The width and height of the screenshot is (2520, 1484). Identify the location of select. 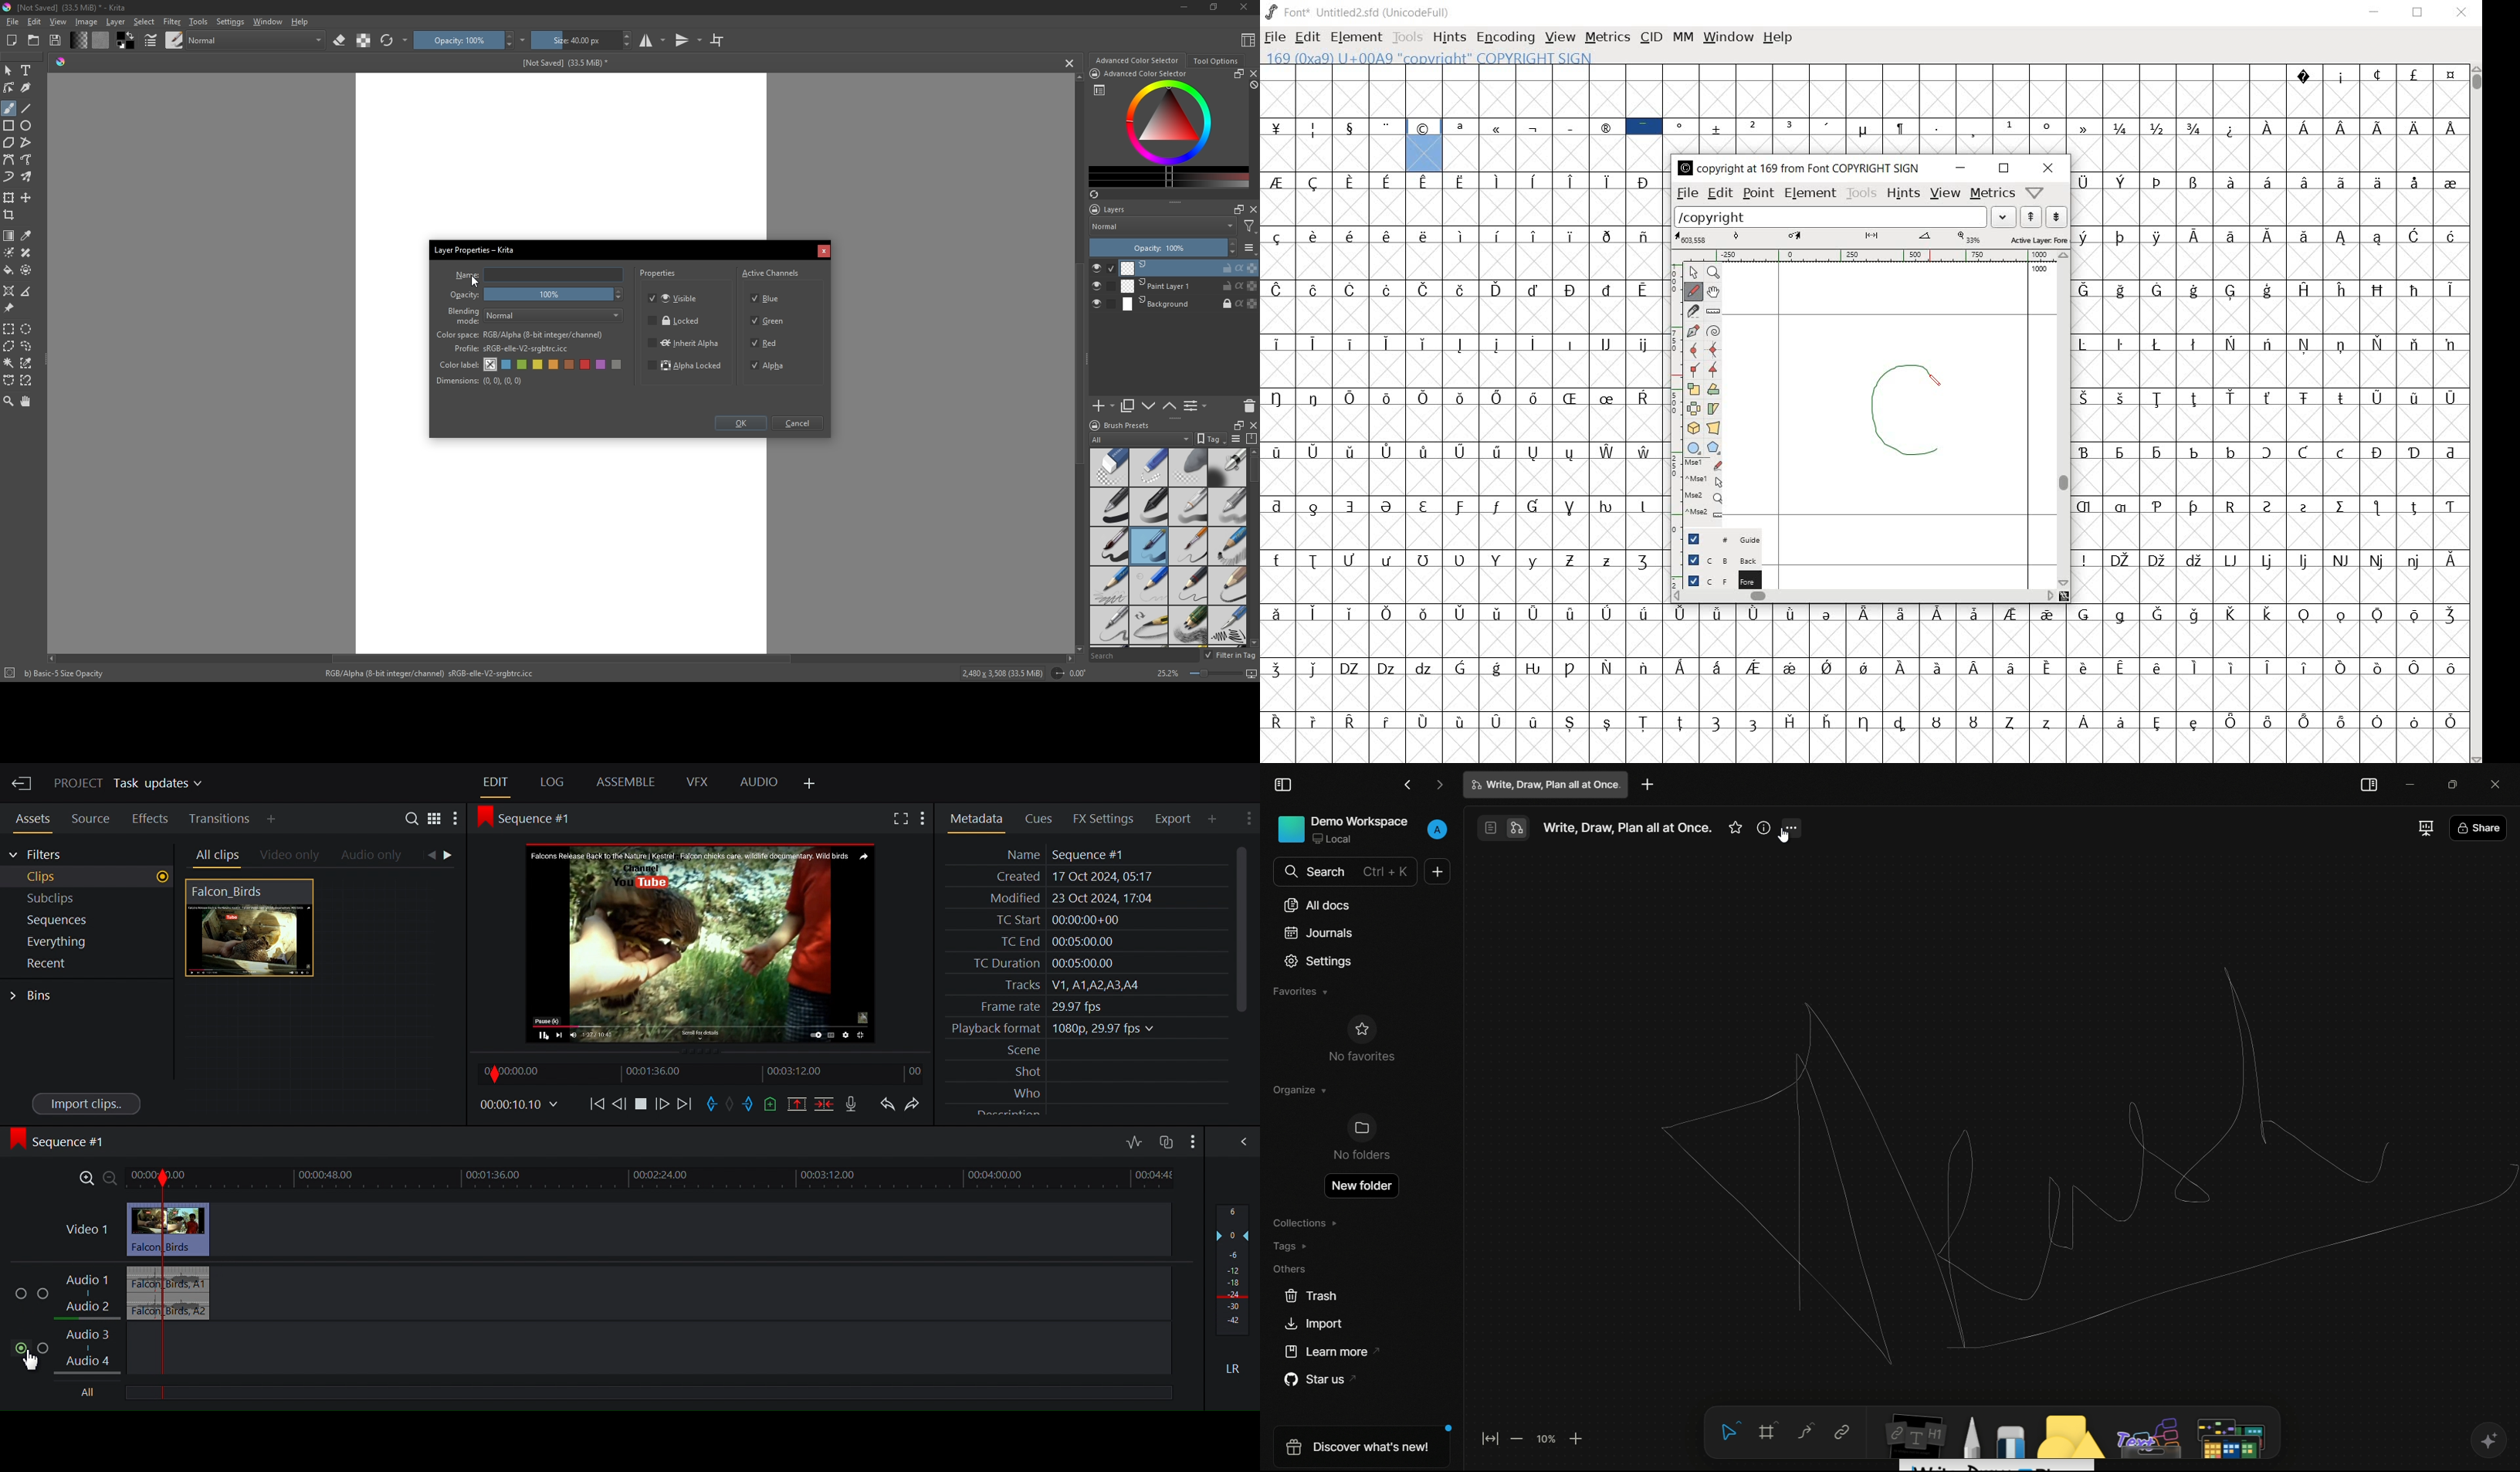
(1730, 1431).